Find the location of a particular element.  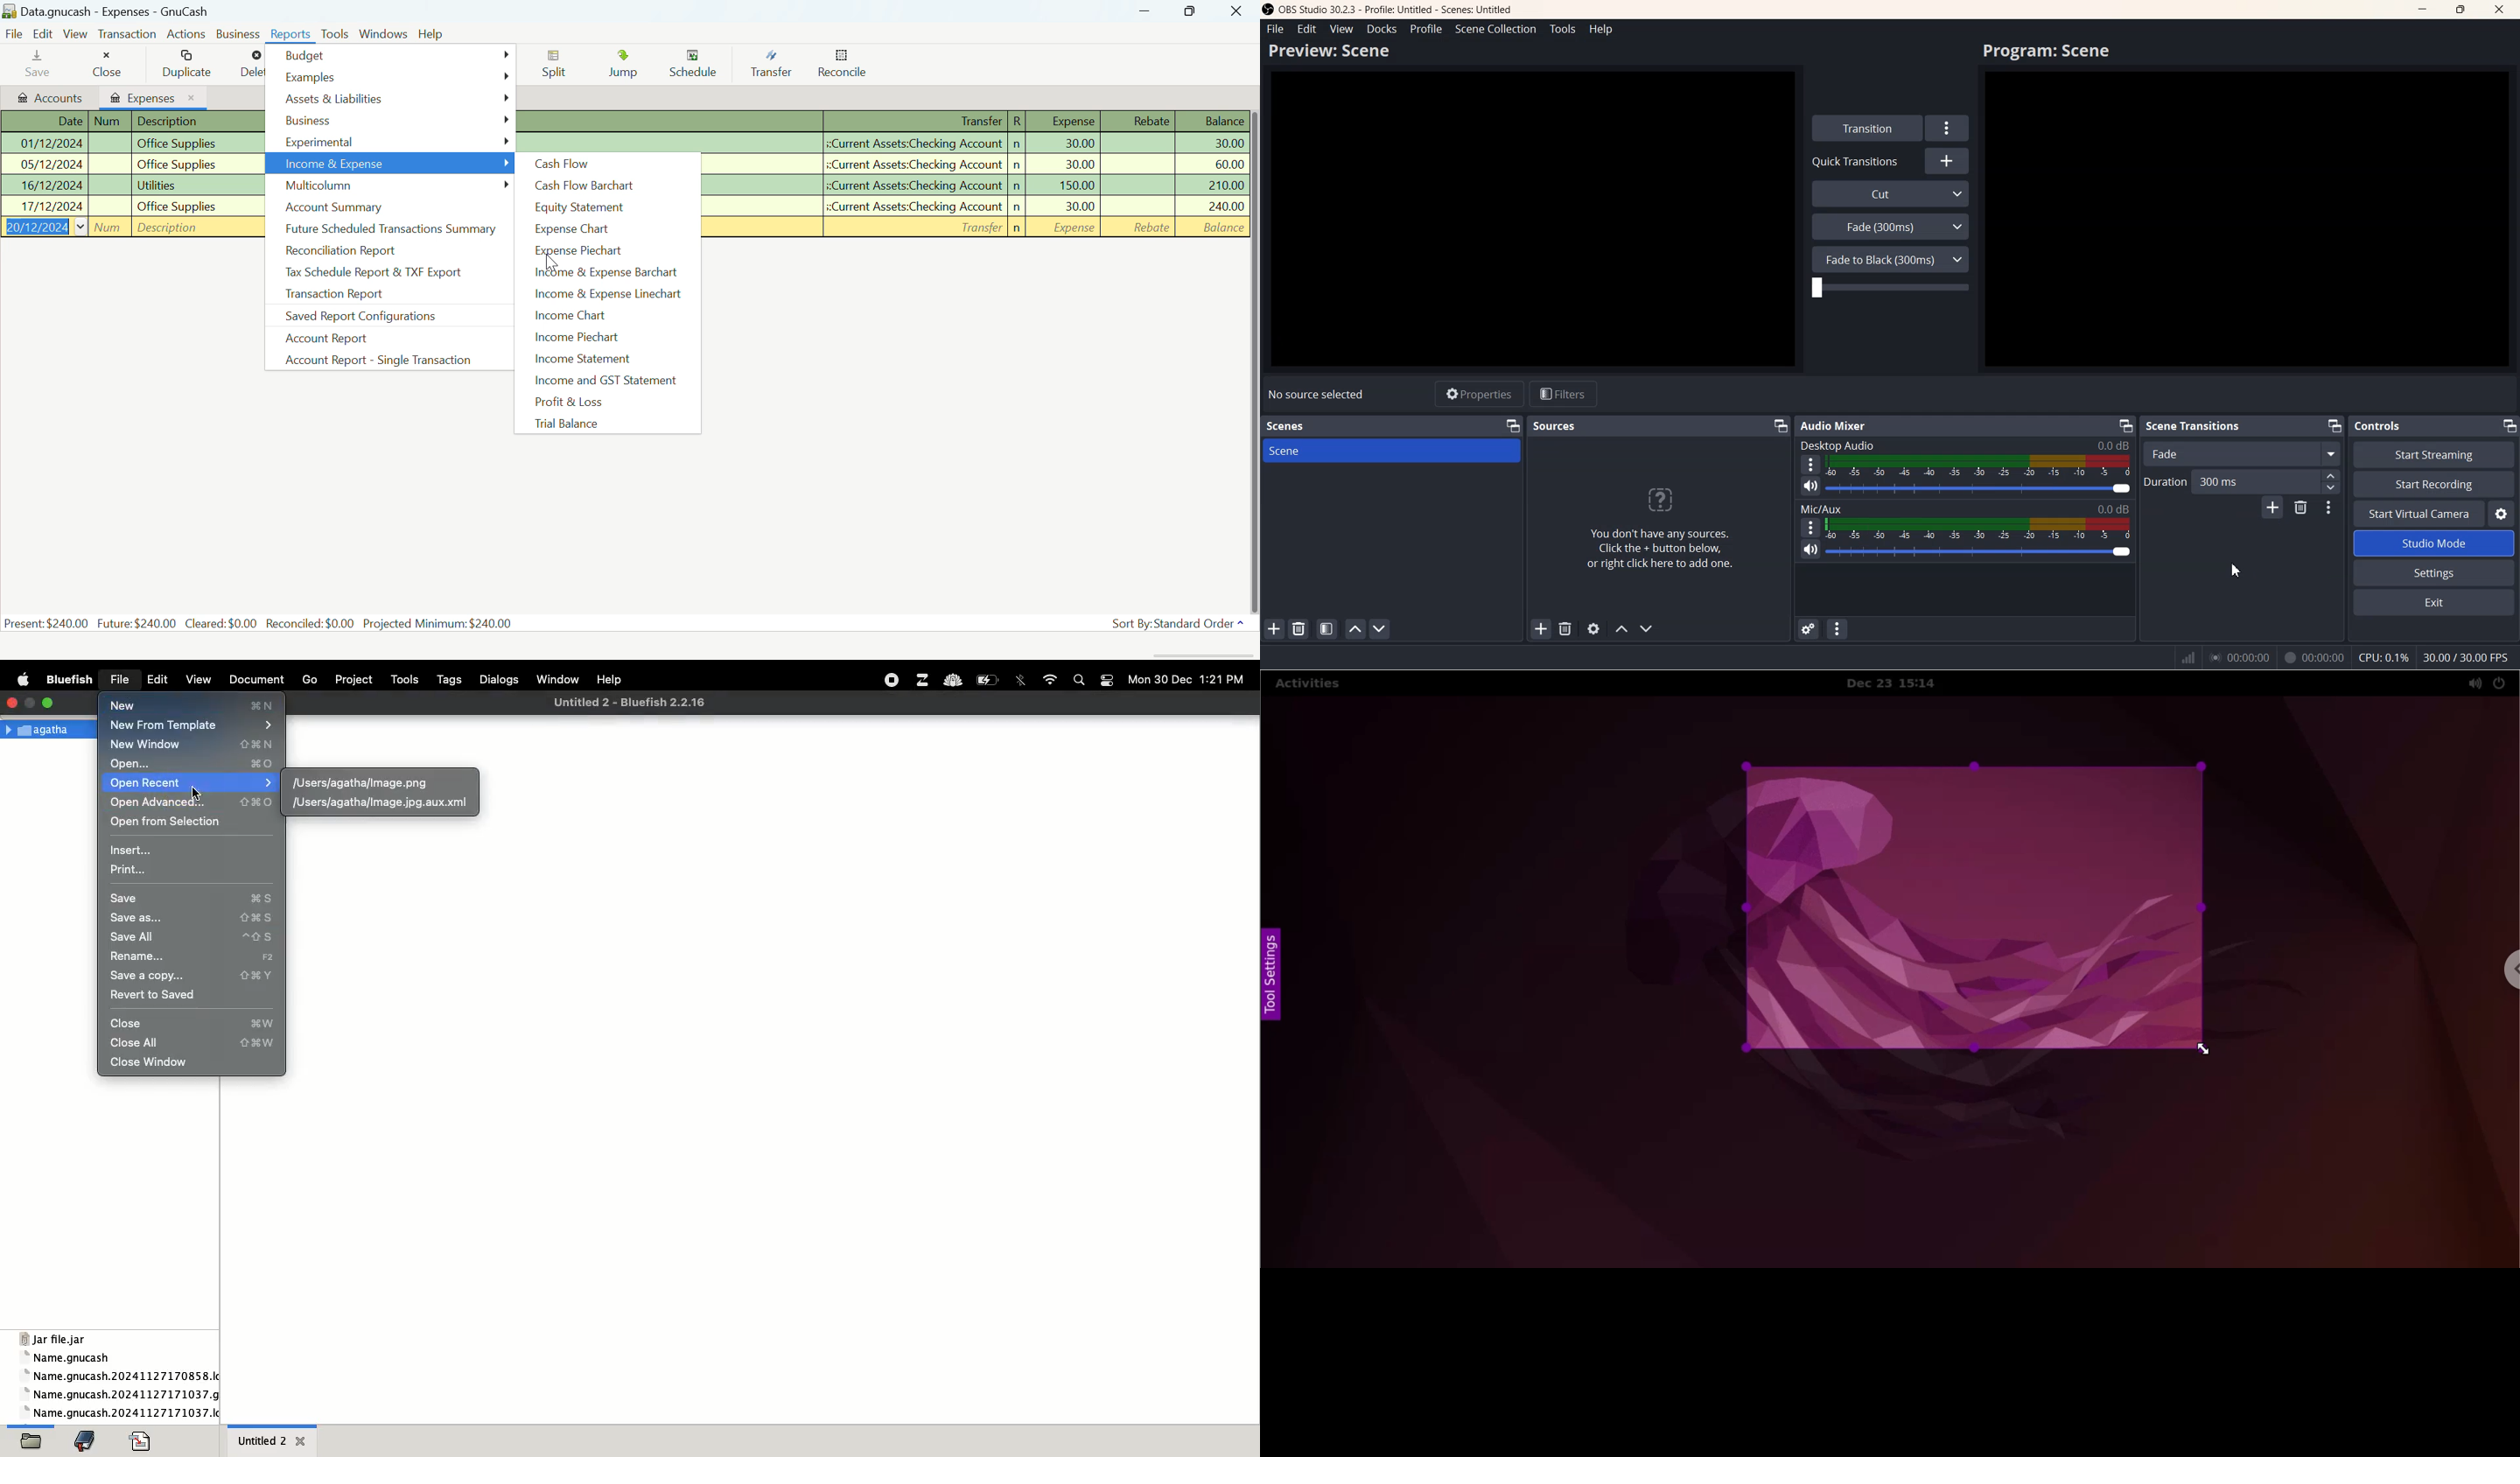

Income & Expense Barchart is located at coordinates (608, 274).